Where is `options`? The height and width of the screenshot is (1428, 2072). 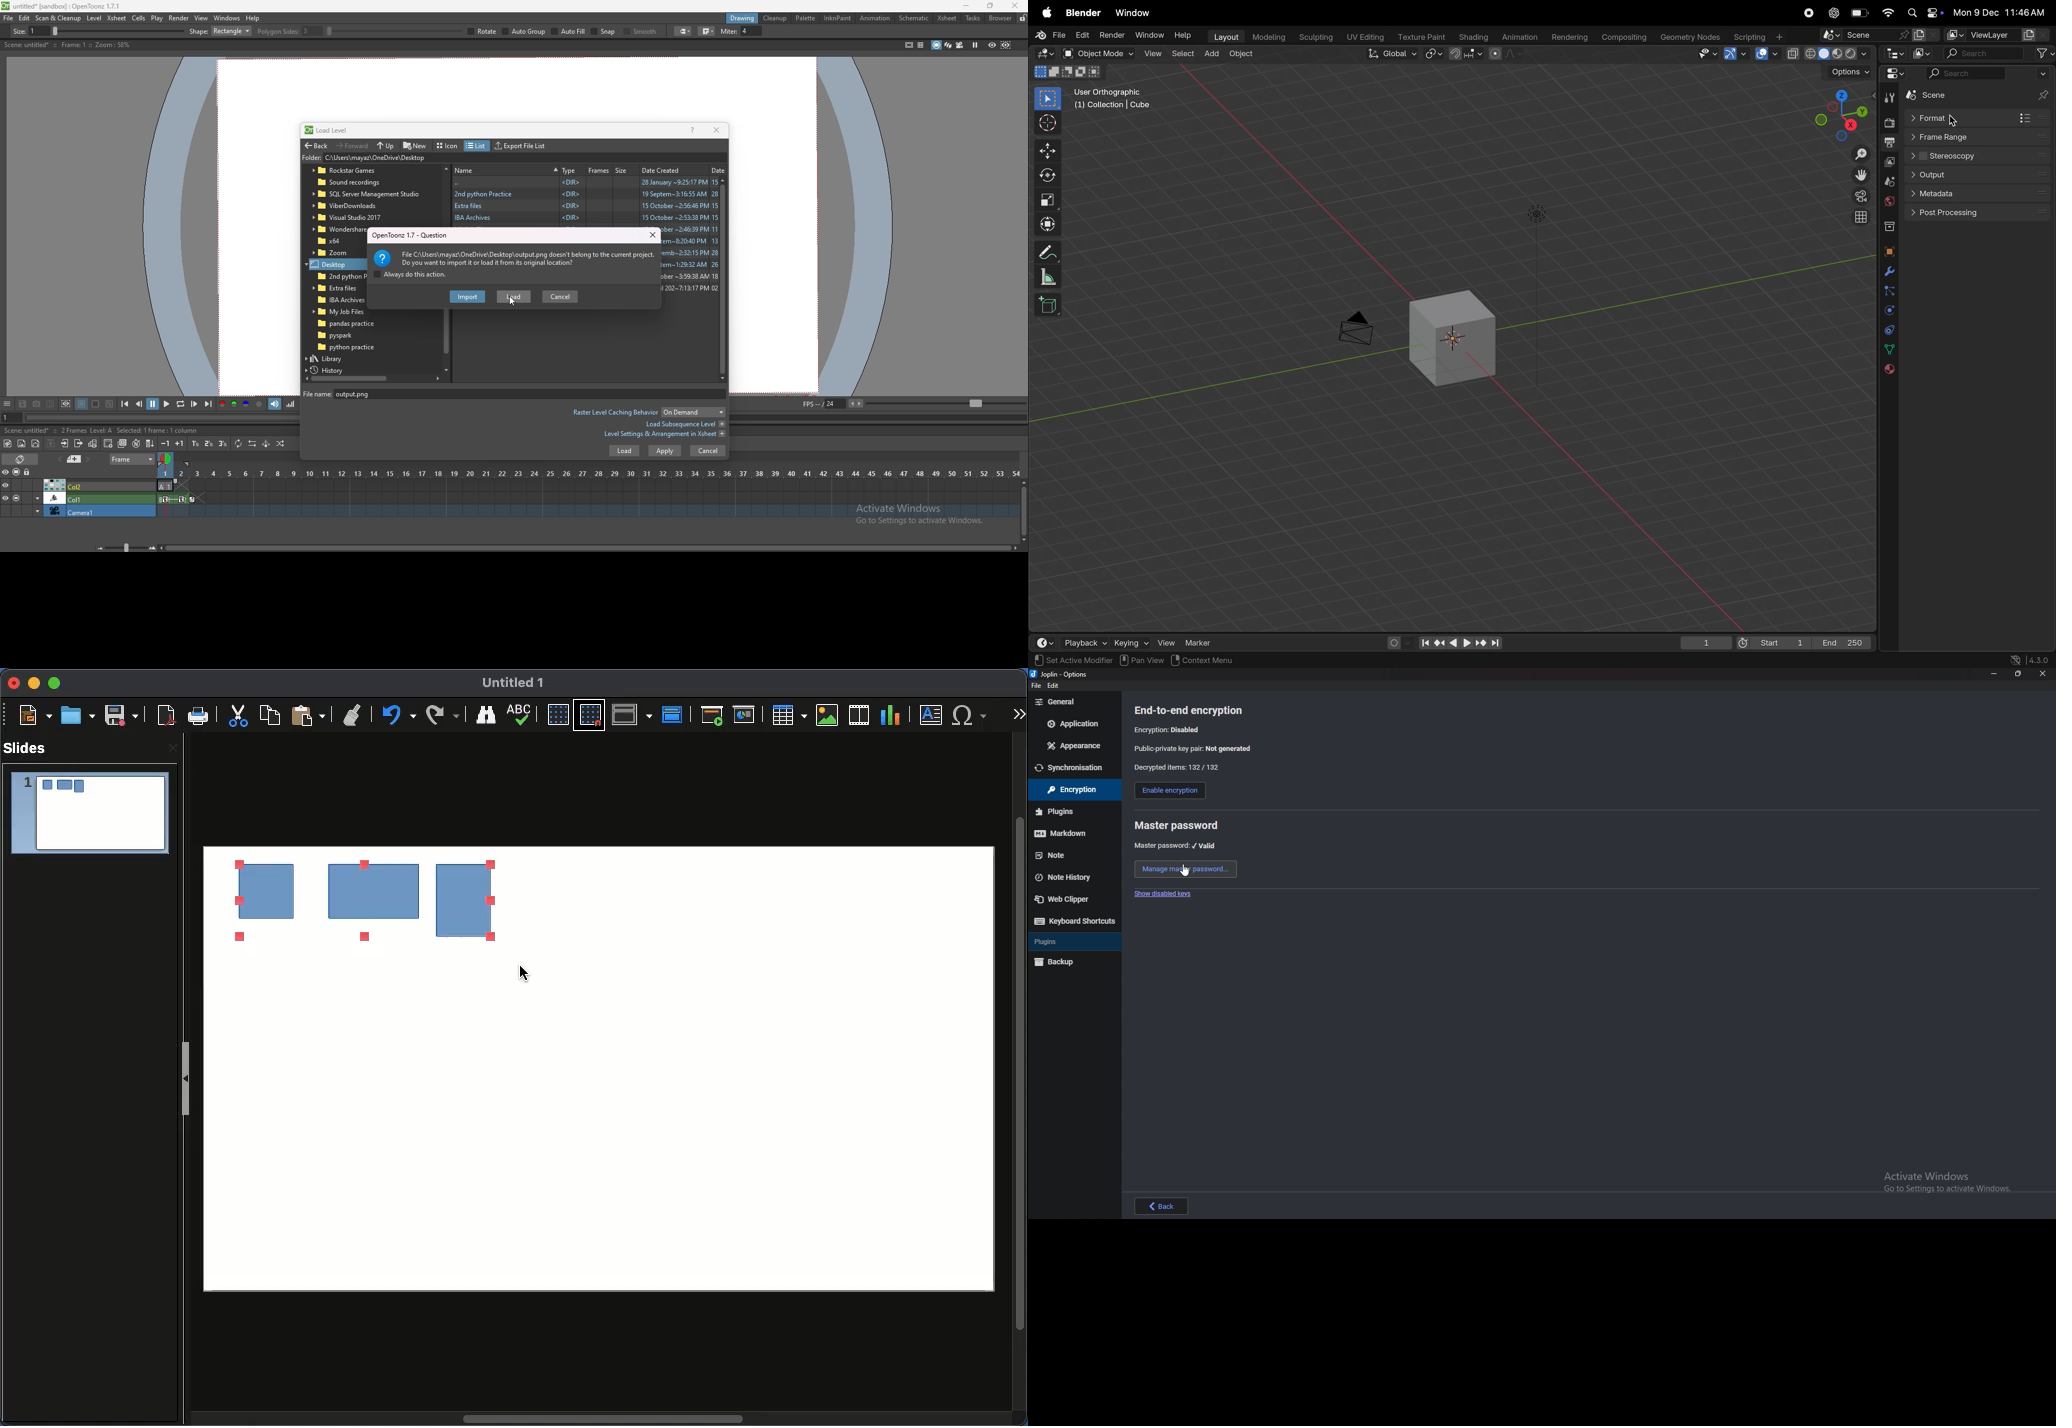 options is located at coordinates (1061, 673).